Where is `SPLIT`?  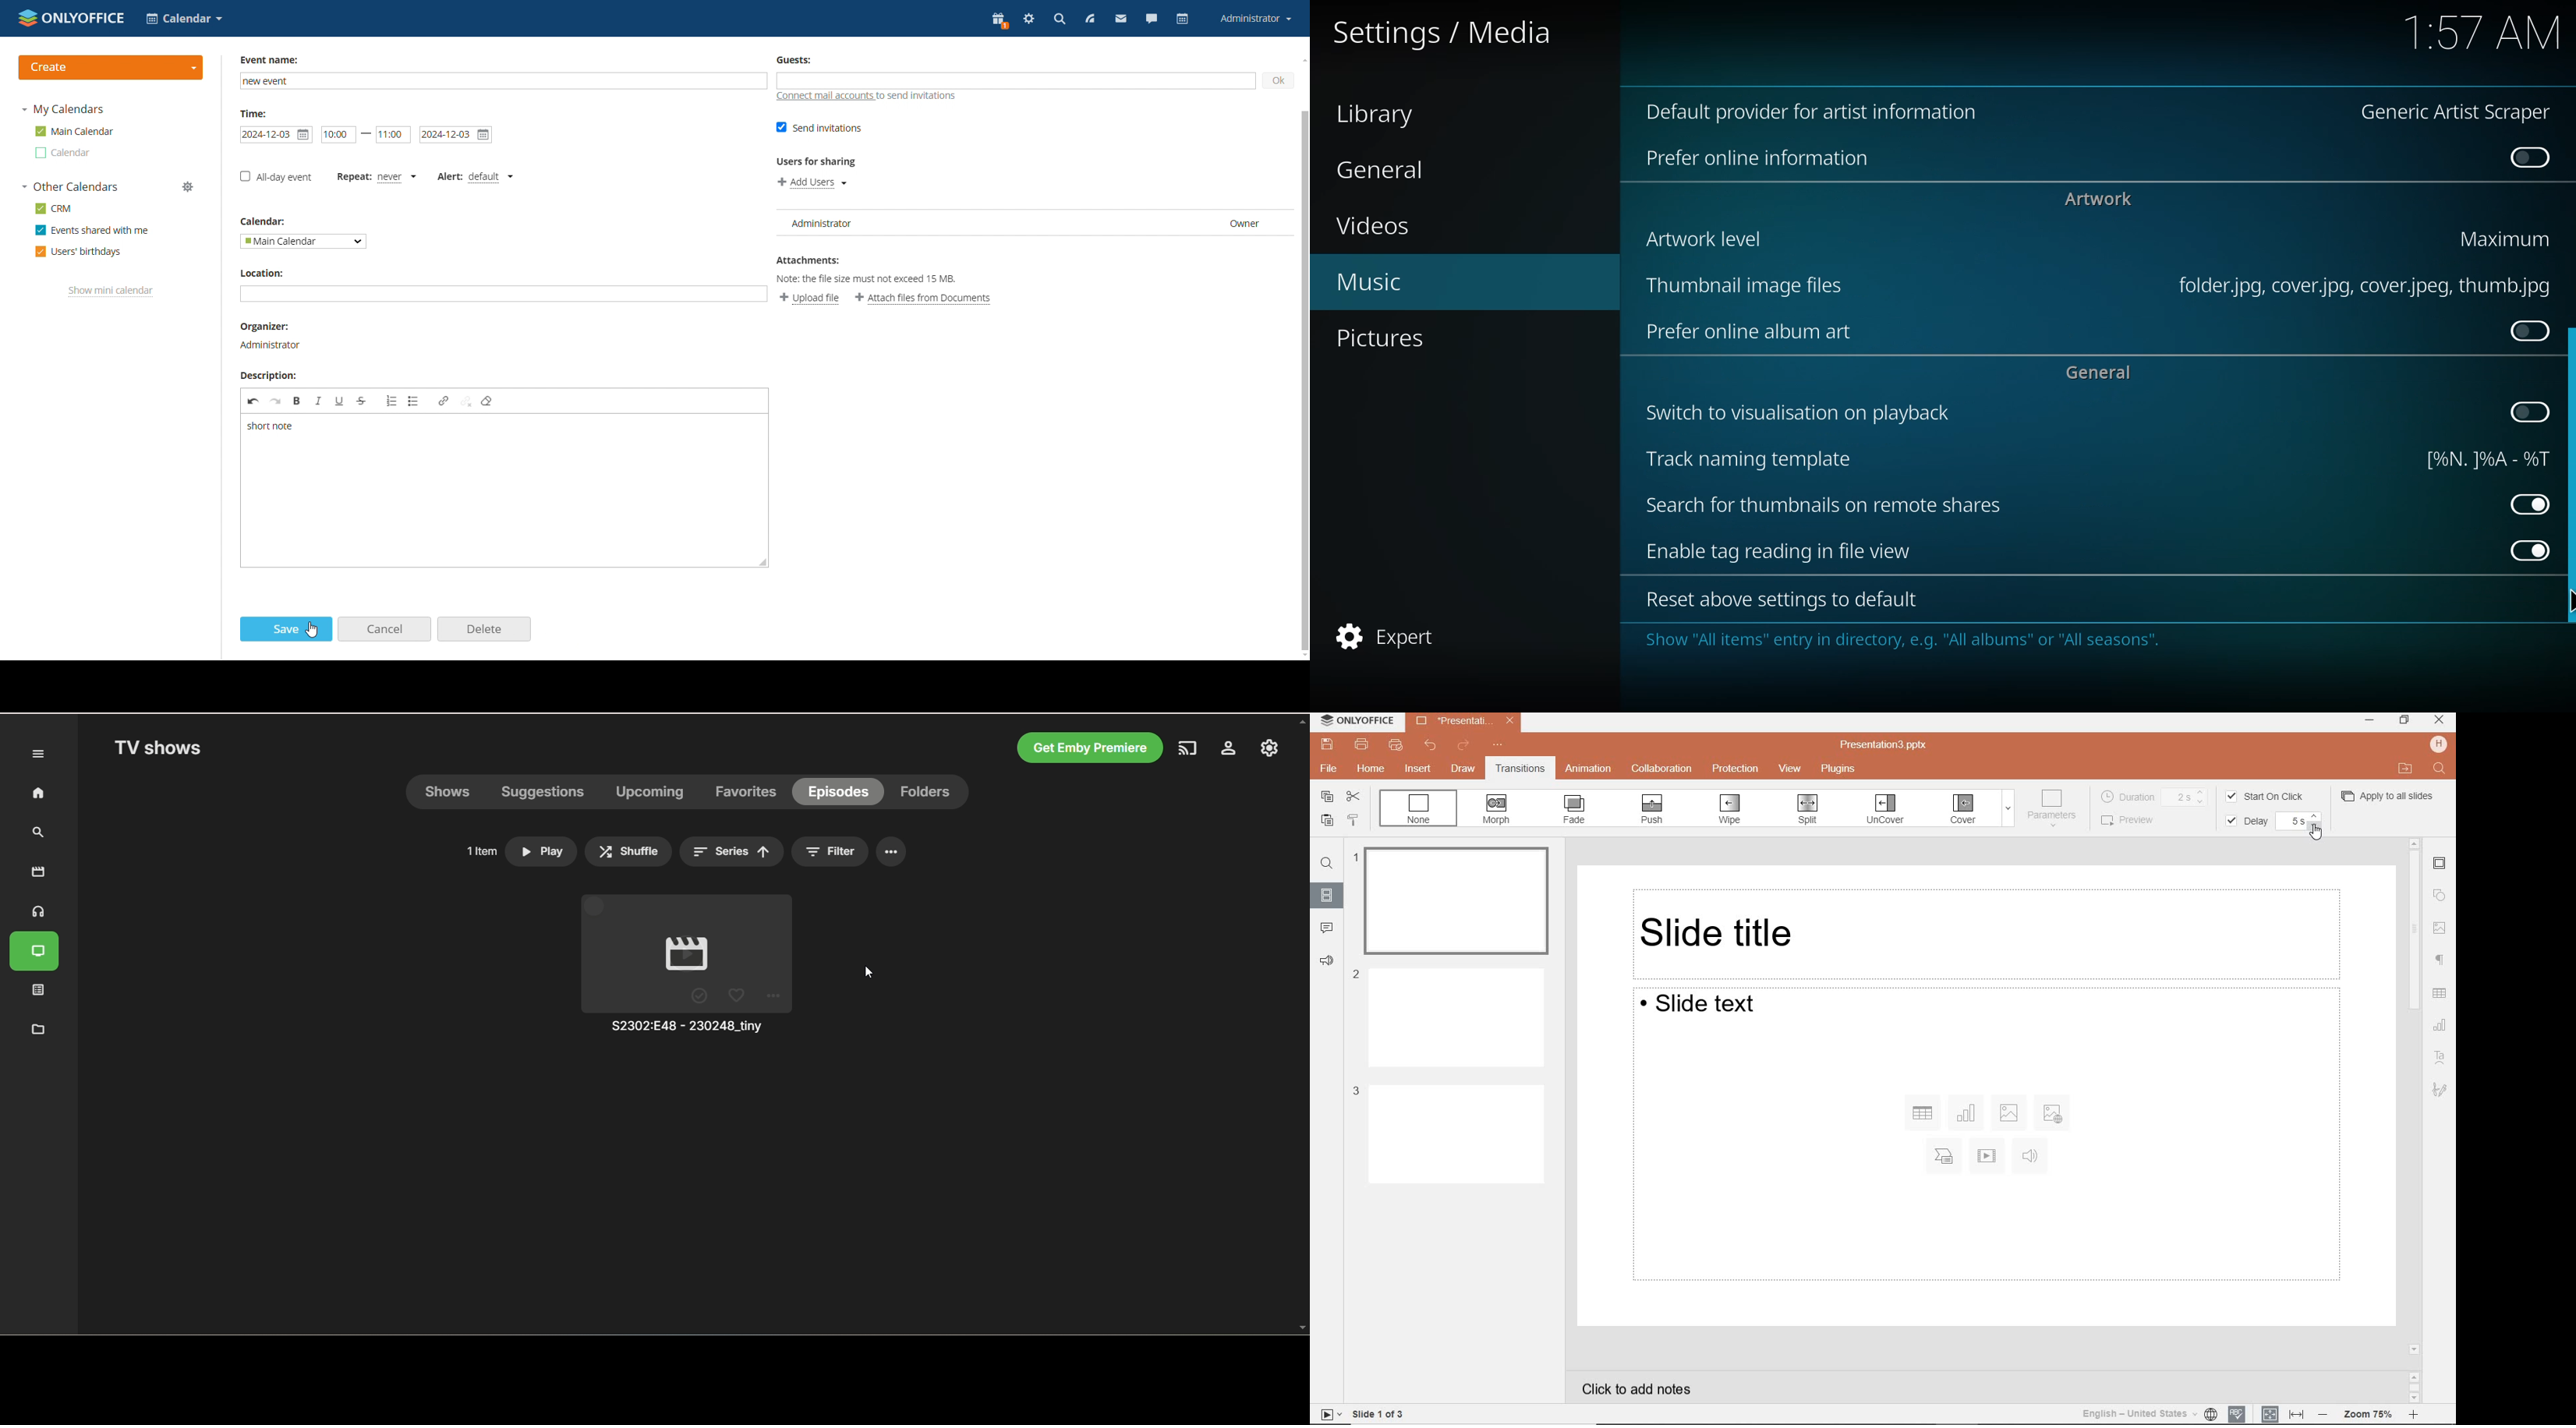
SPLIT is located at coordinates (1806, 810).